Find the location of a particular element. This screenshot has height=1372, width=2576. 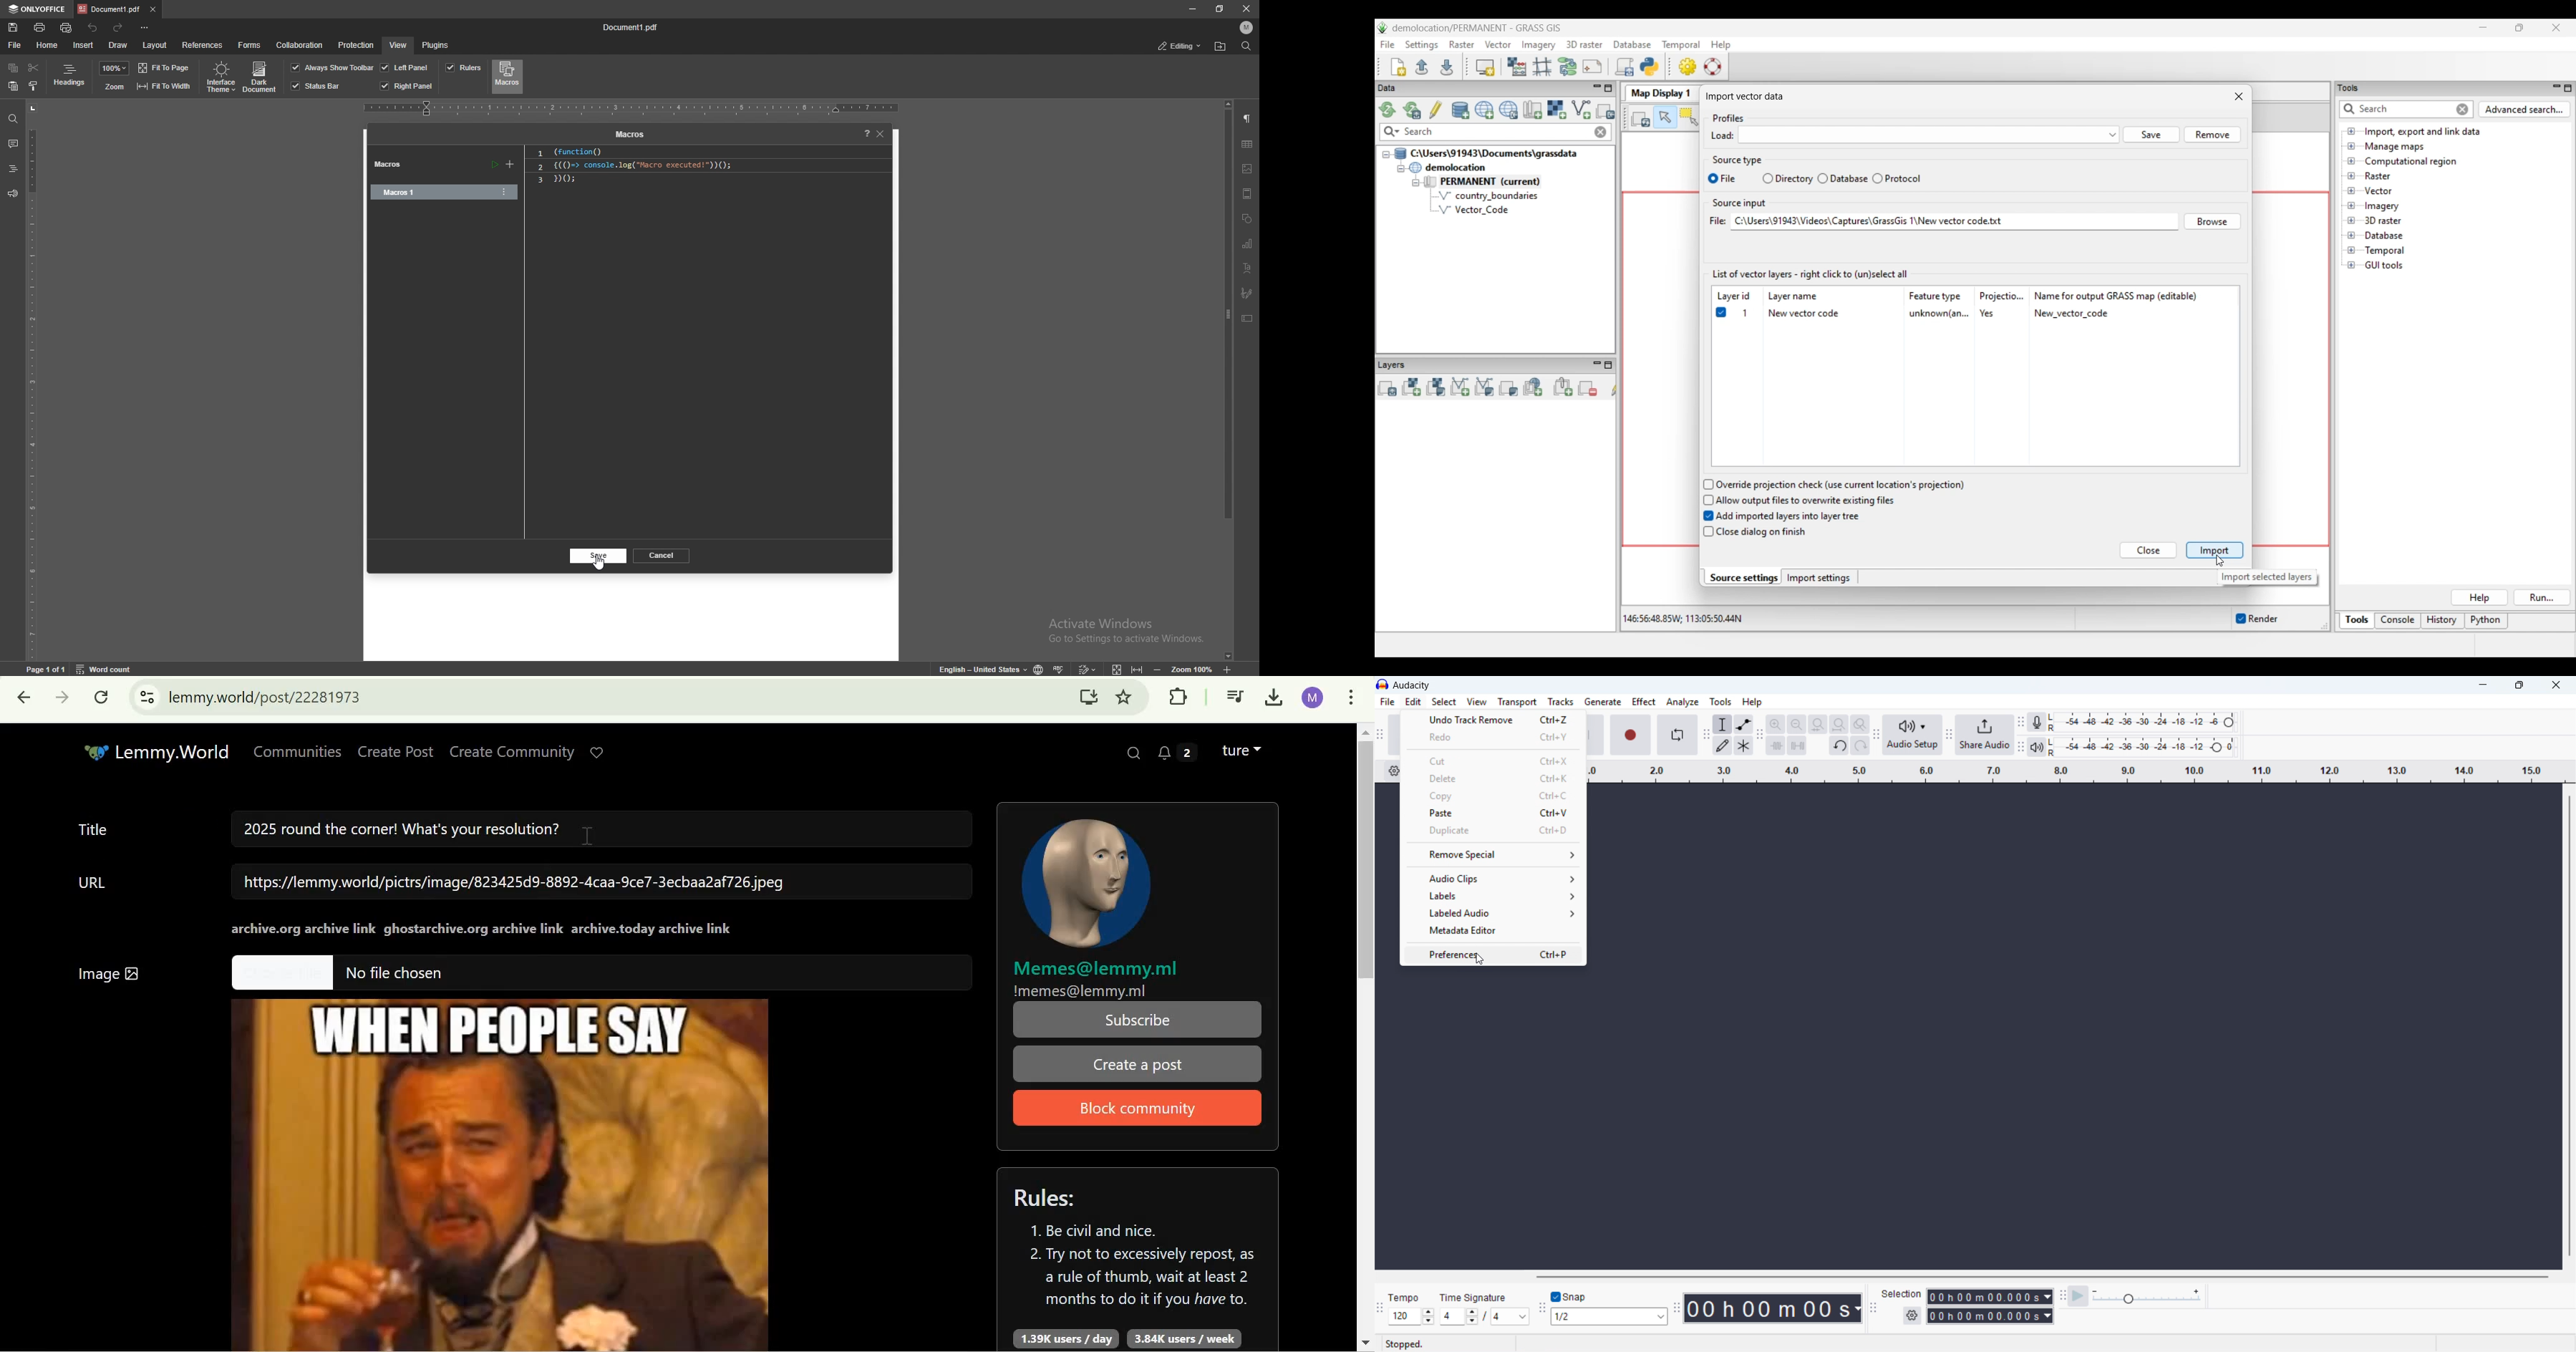

time toolbar is located at coordinates (1675, 1309).